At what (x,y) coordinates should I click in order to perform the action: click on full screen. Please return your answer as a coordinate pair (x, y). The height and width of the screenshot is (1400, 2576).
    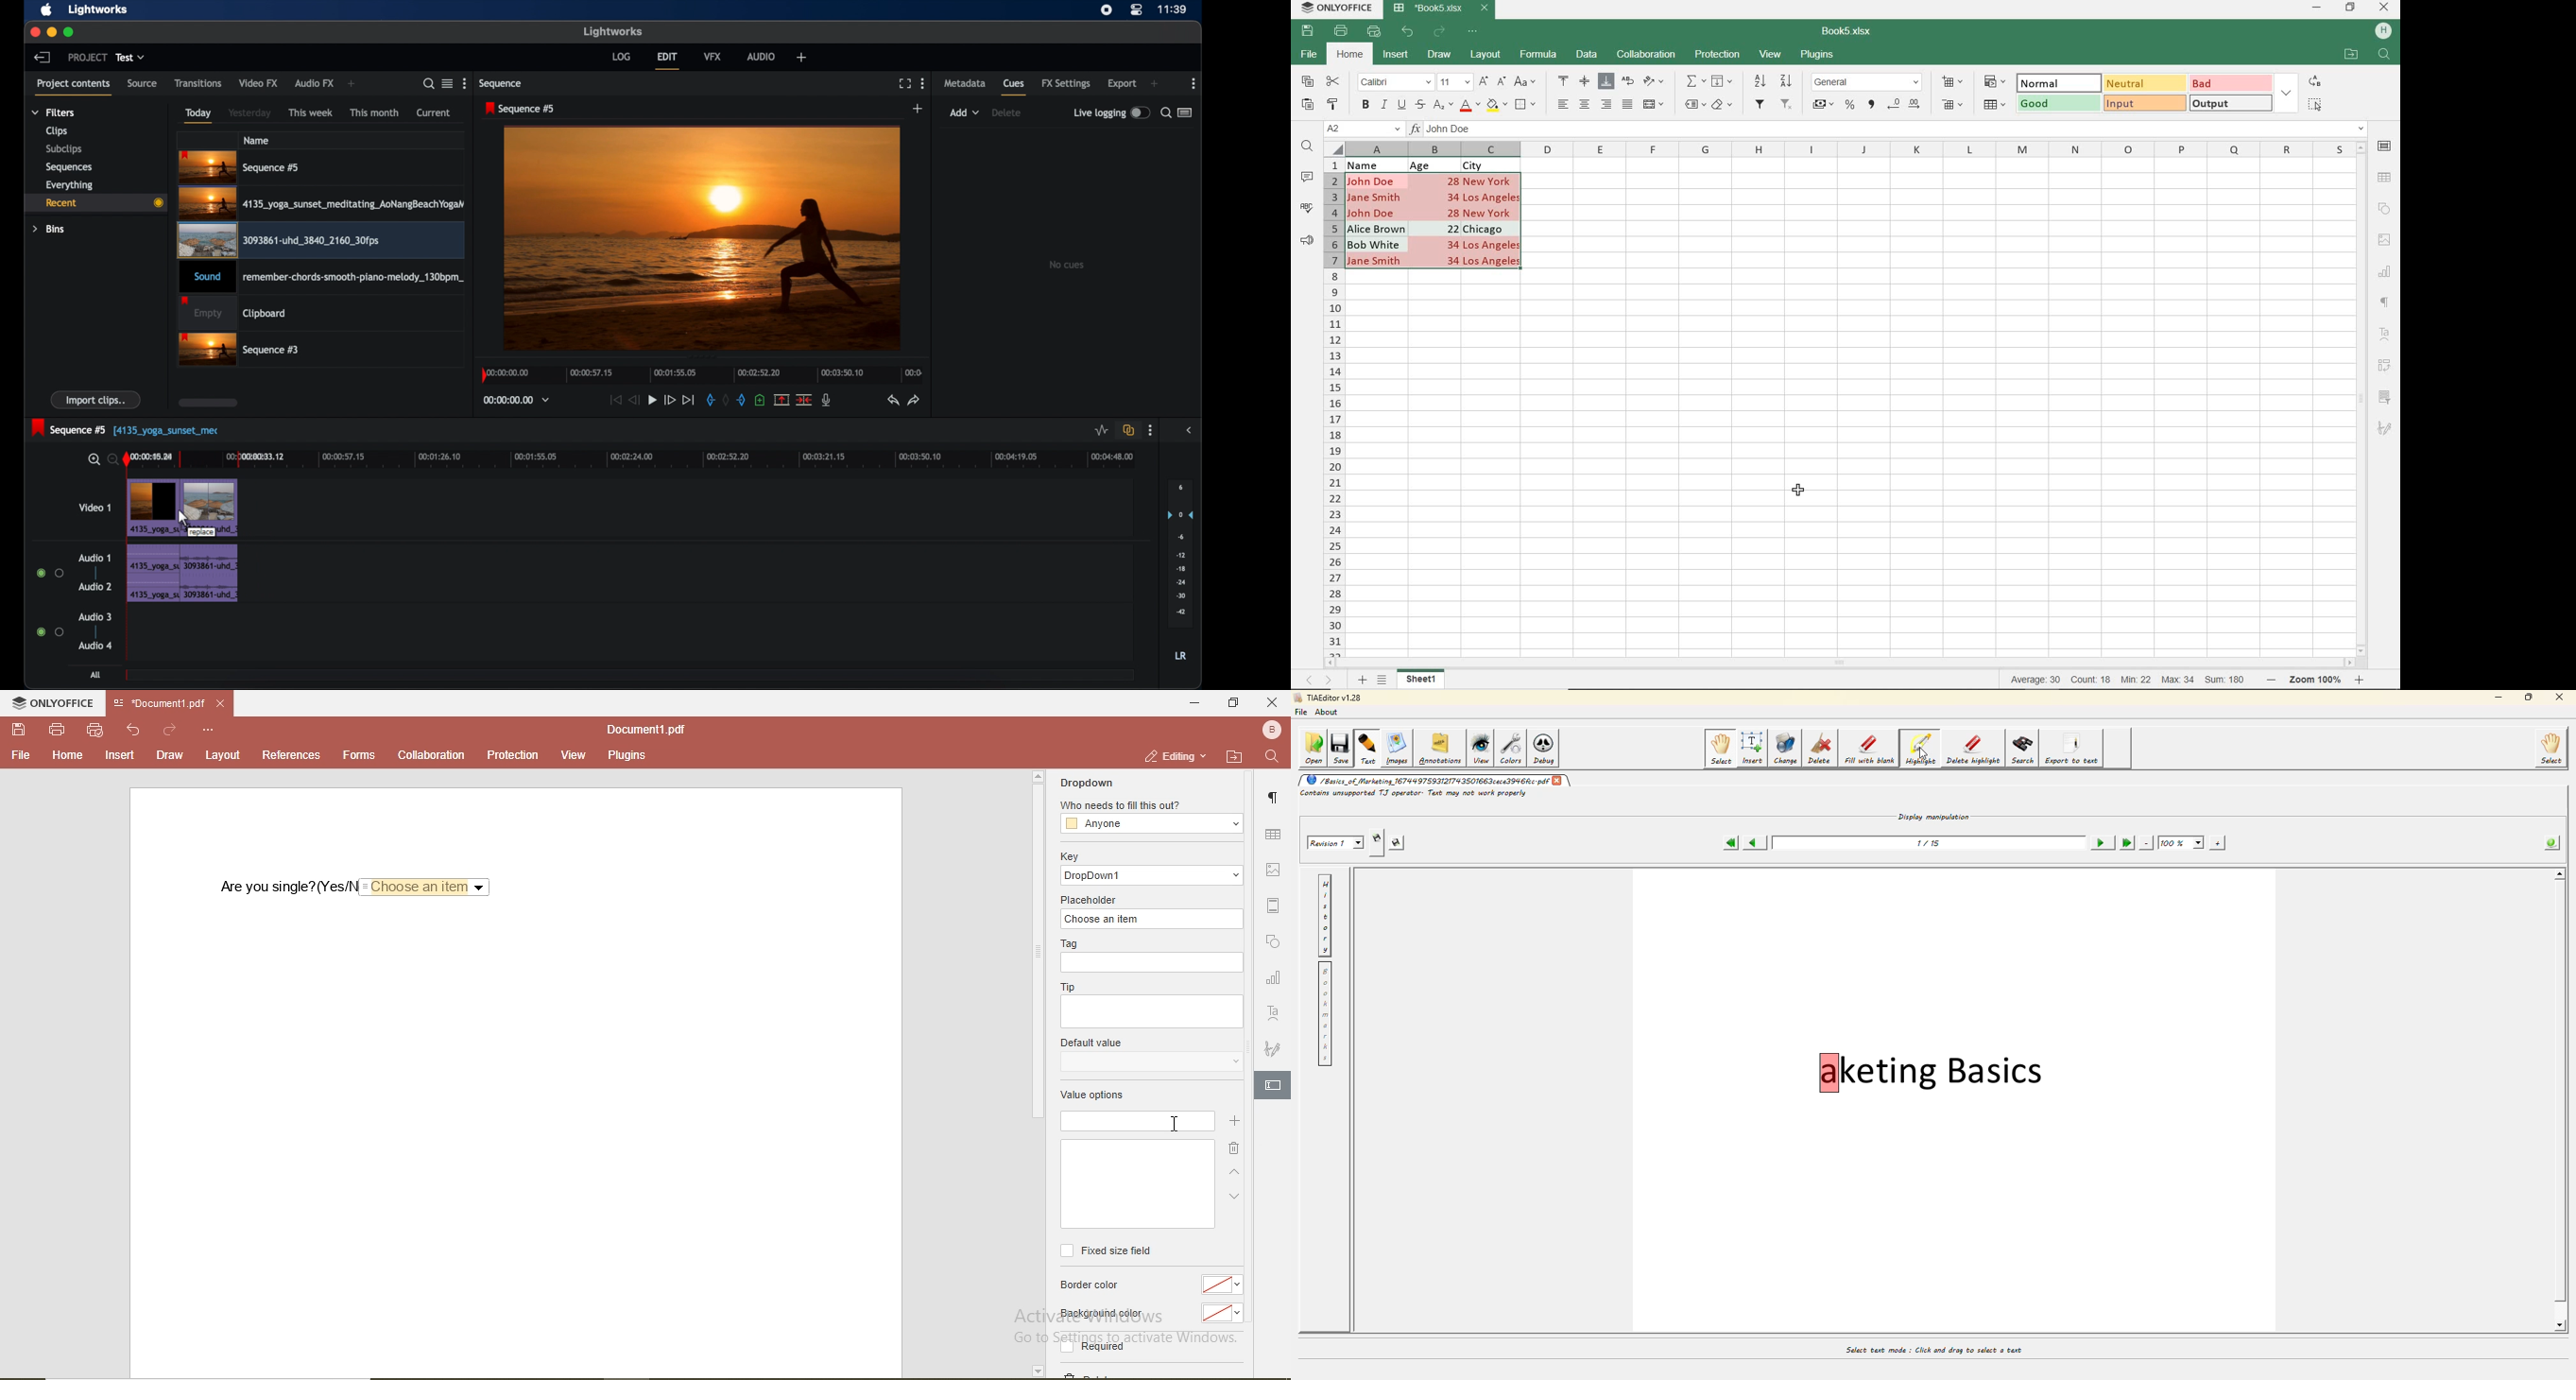
    Looking at the image, I should click on (905, 84).